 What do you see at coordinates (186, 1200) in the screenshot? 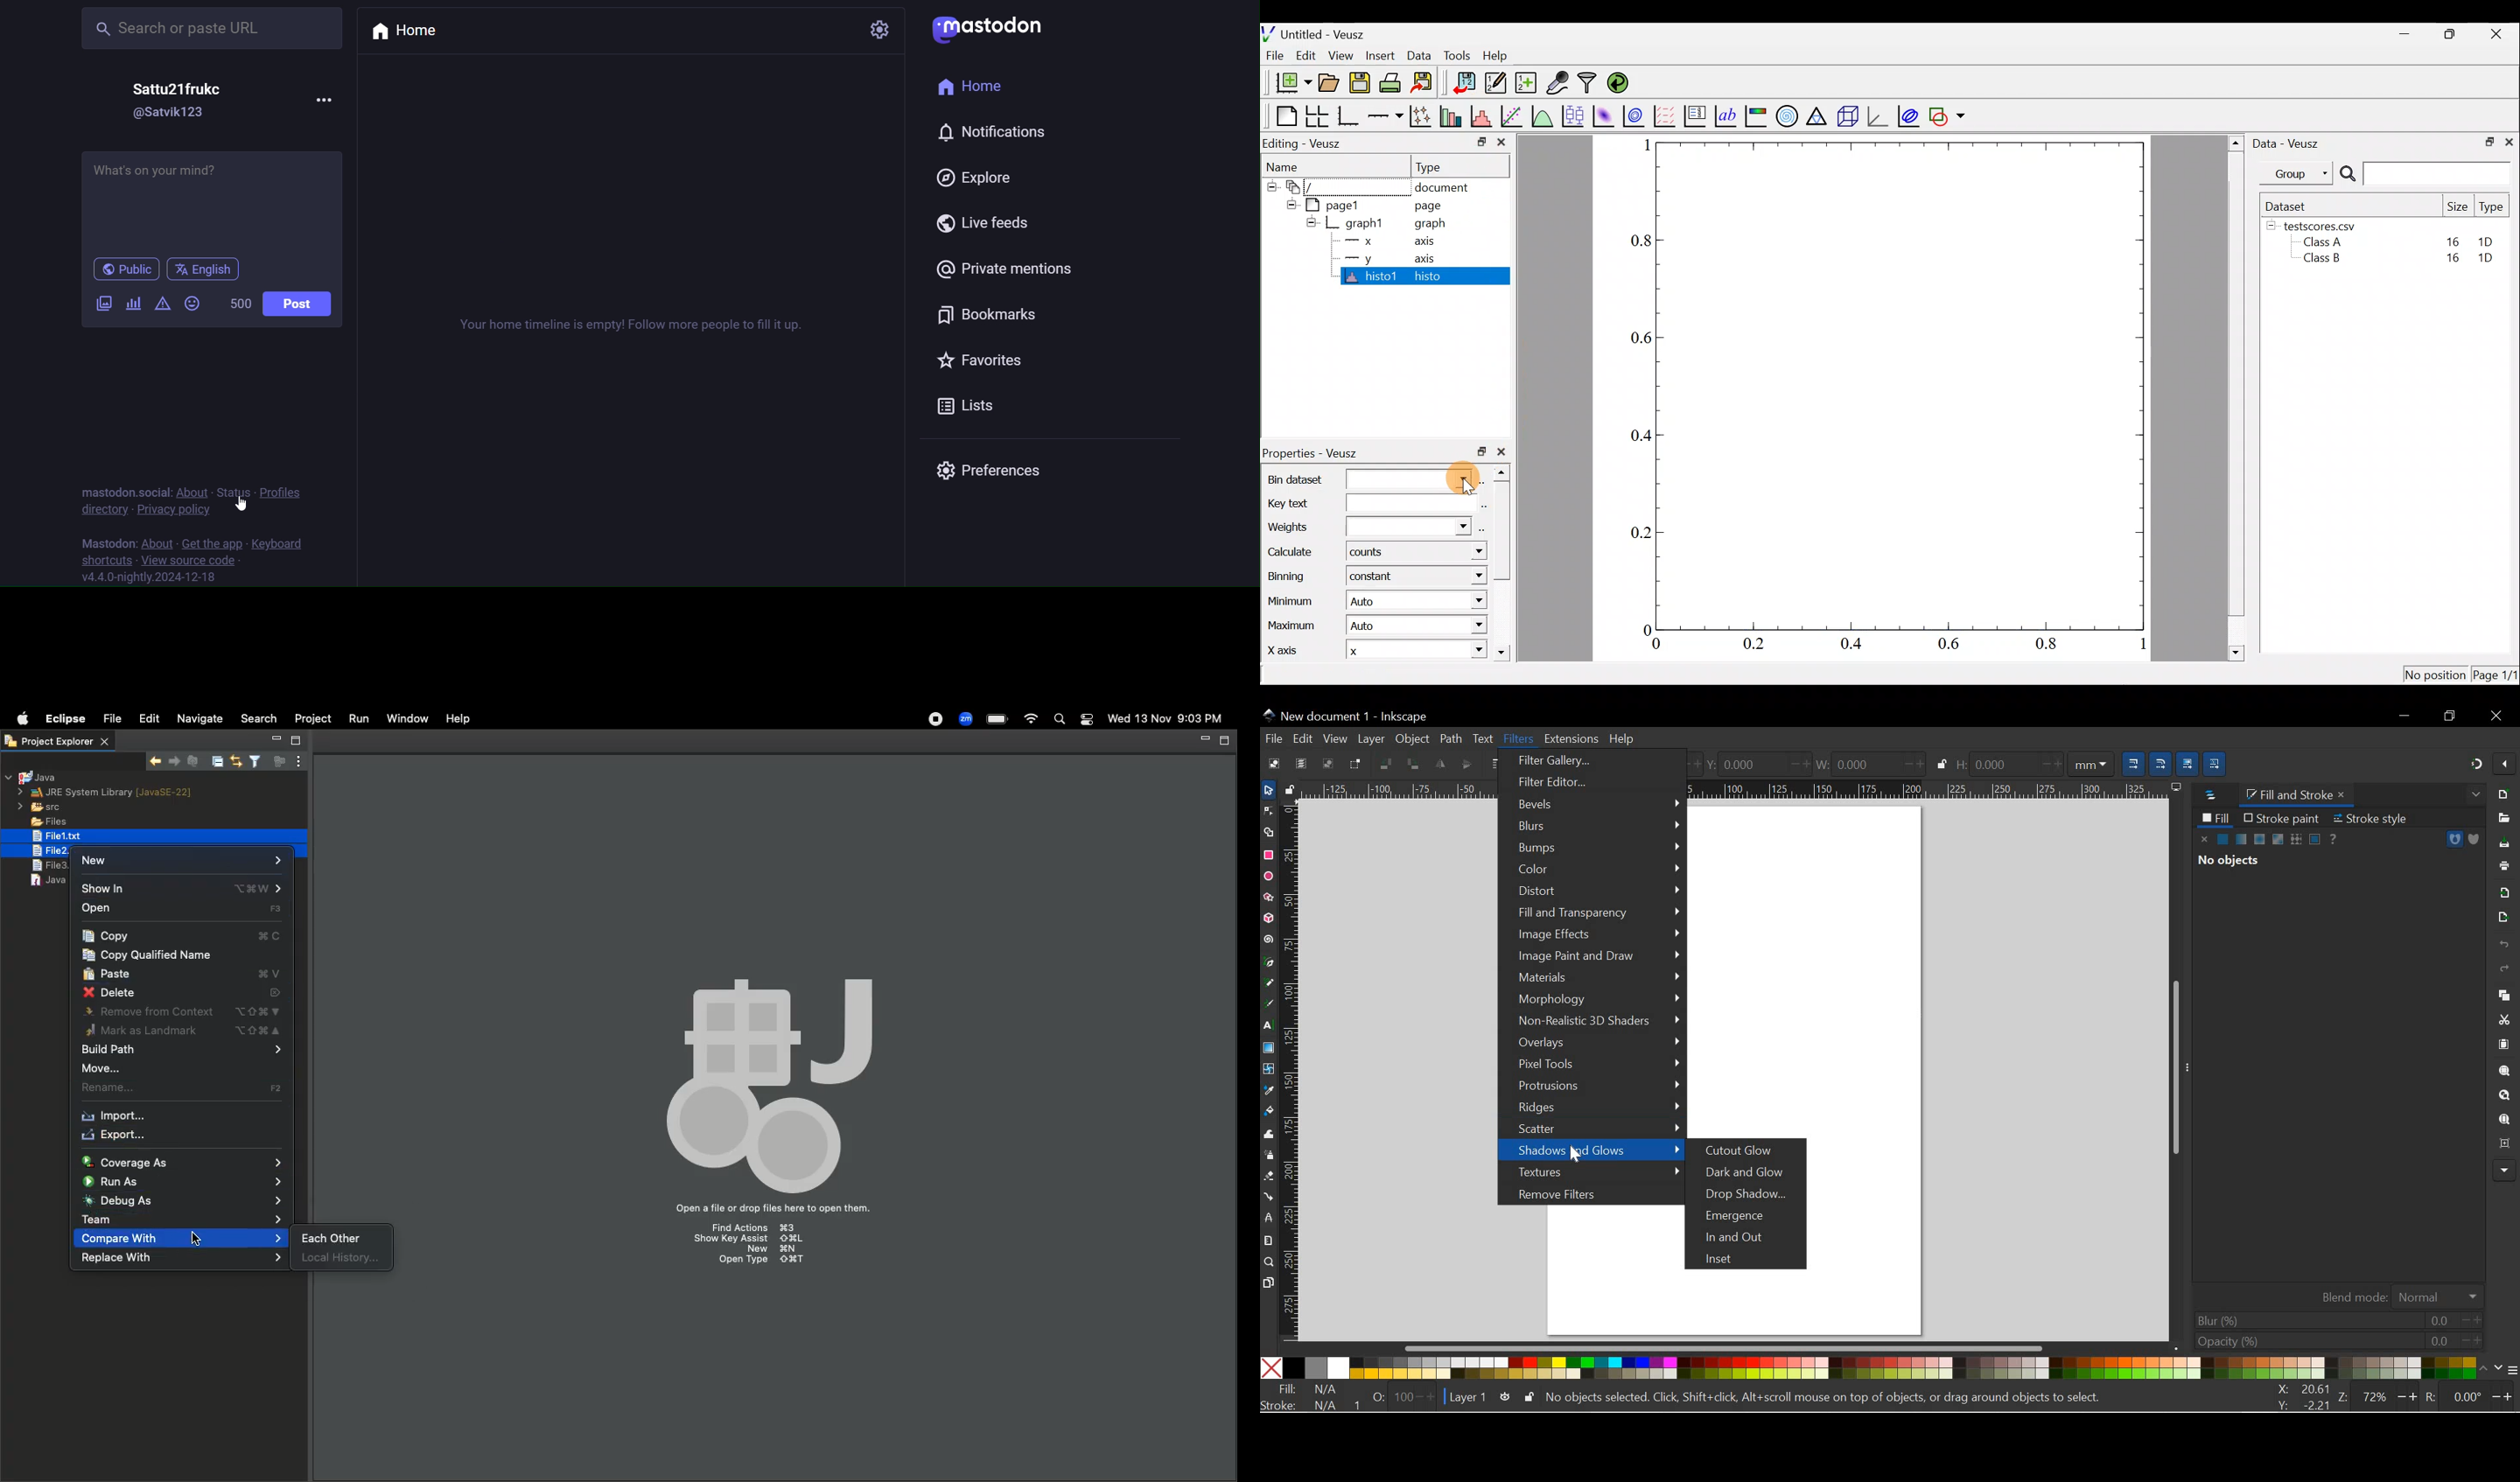
I see `Debug as` at bounding box center [186, 1200].